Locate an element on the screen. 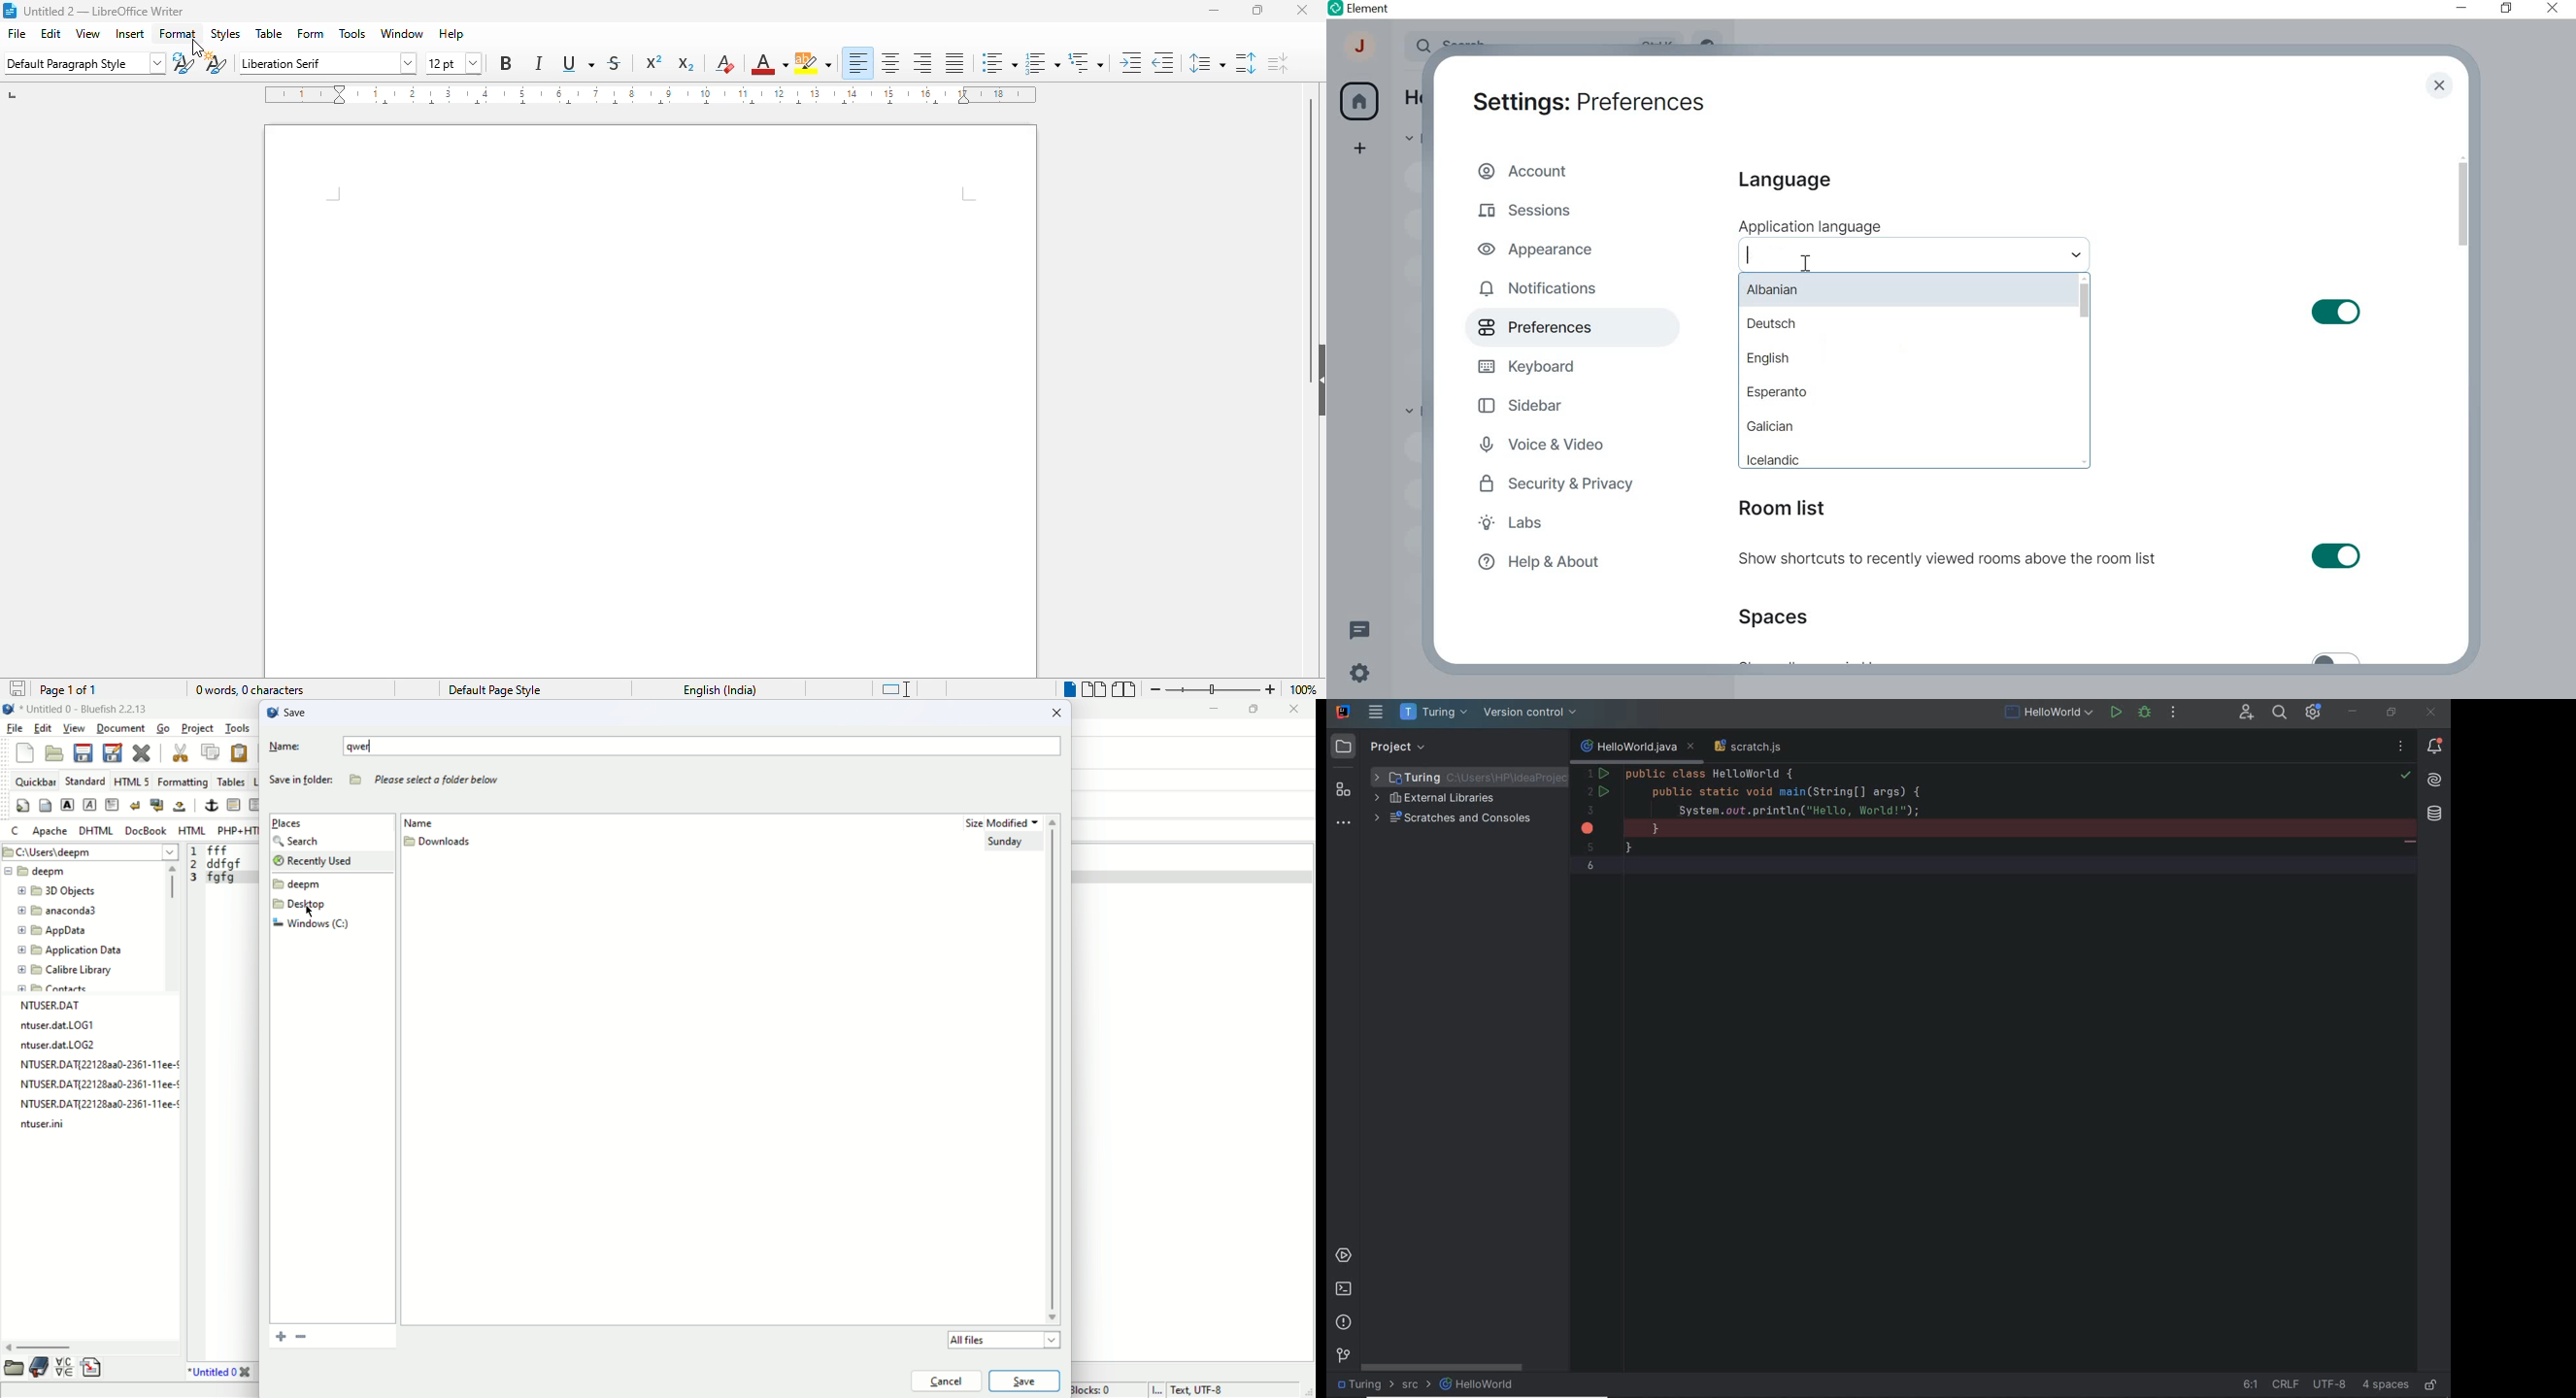  Docbook is located at coordinates (145, 831).